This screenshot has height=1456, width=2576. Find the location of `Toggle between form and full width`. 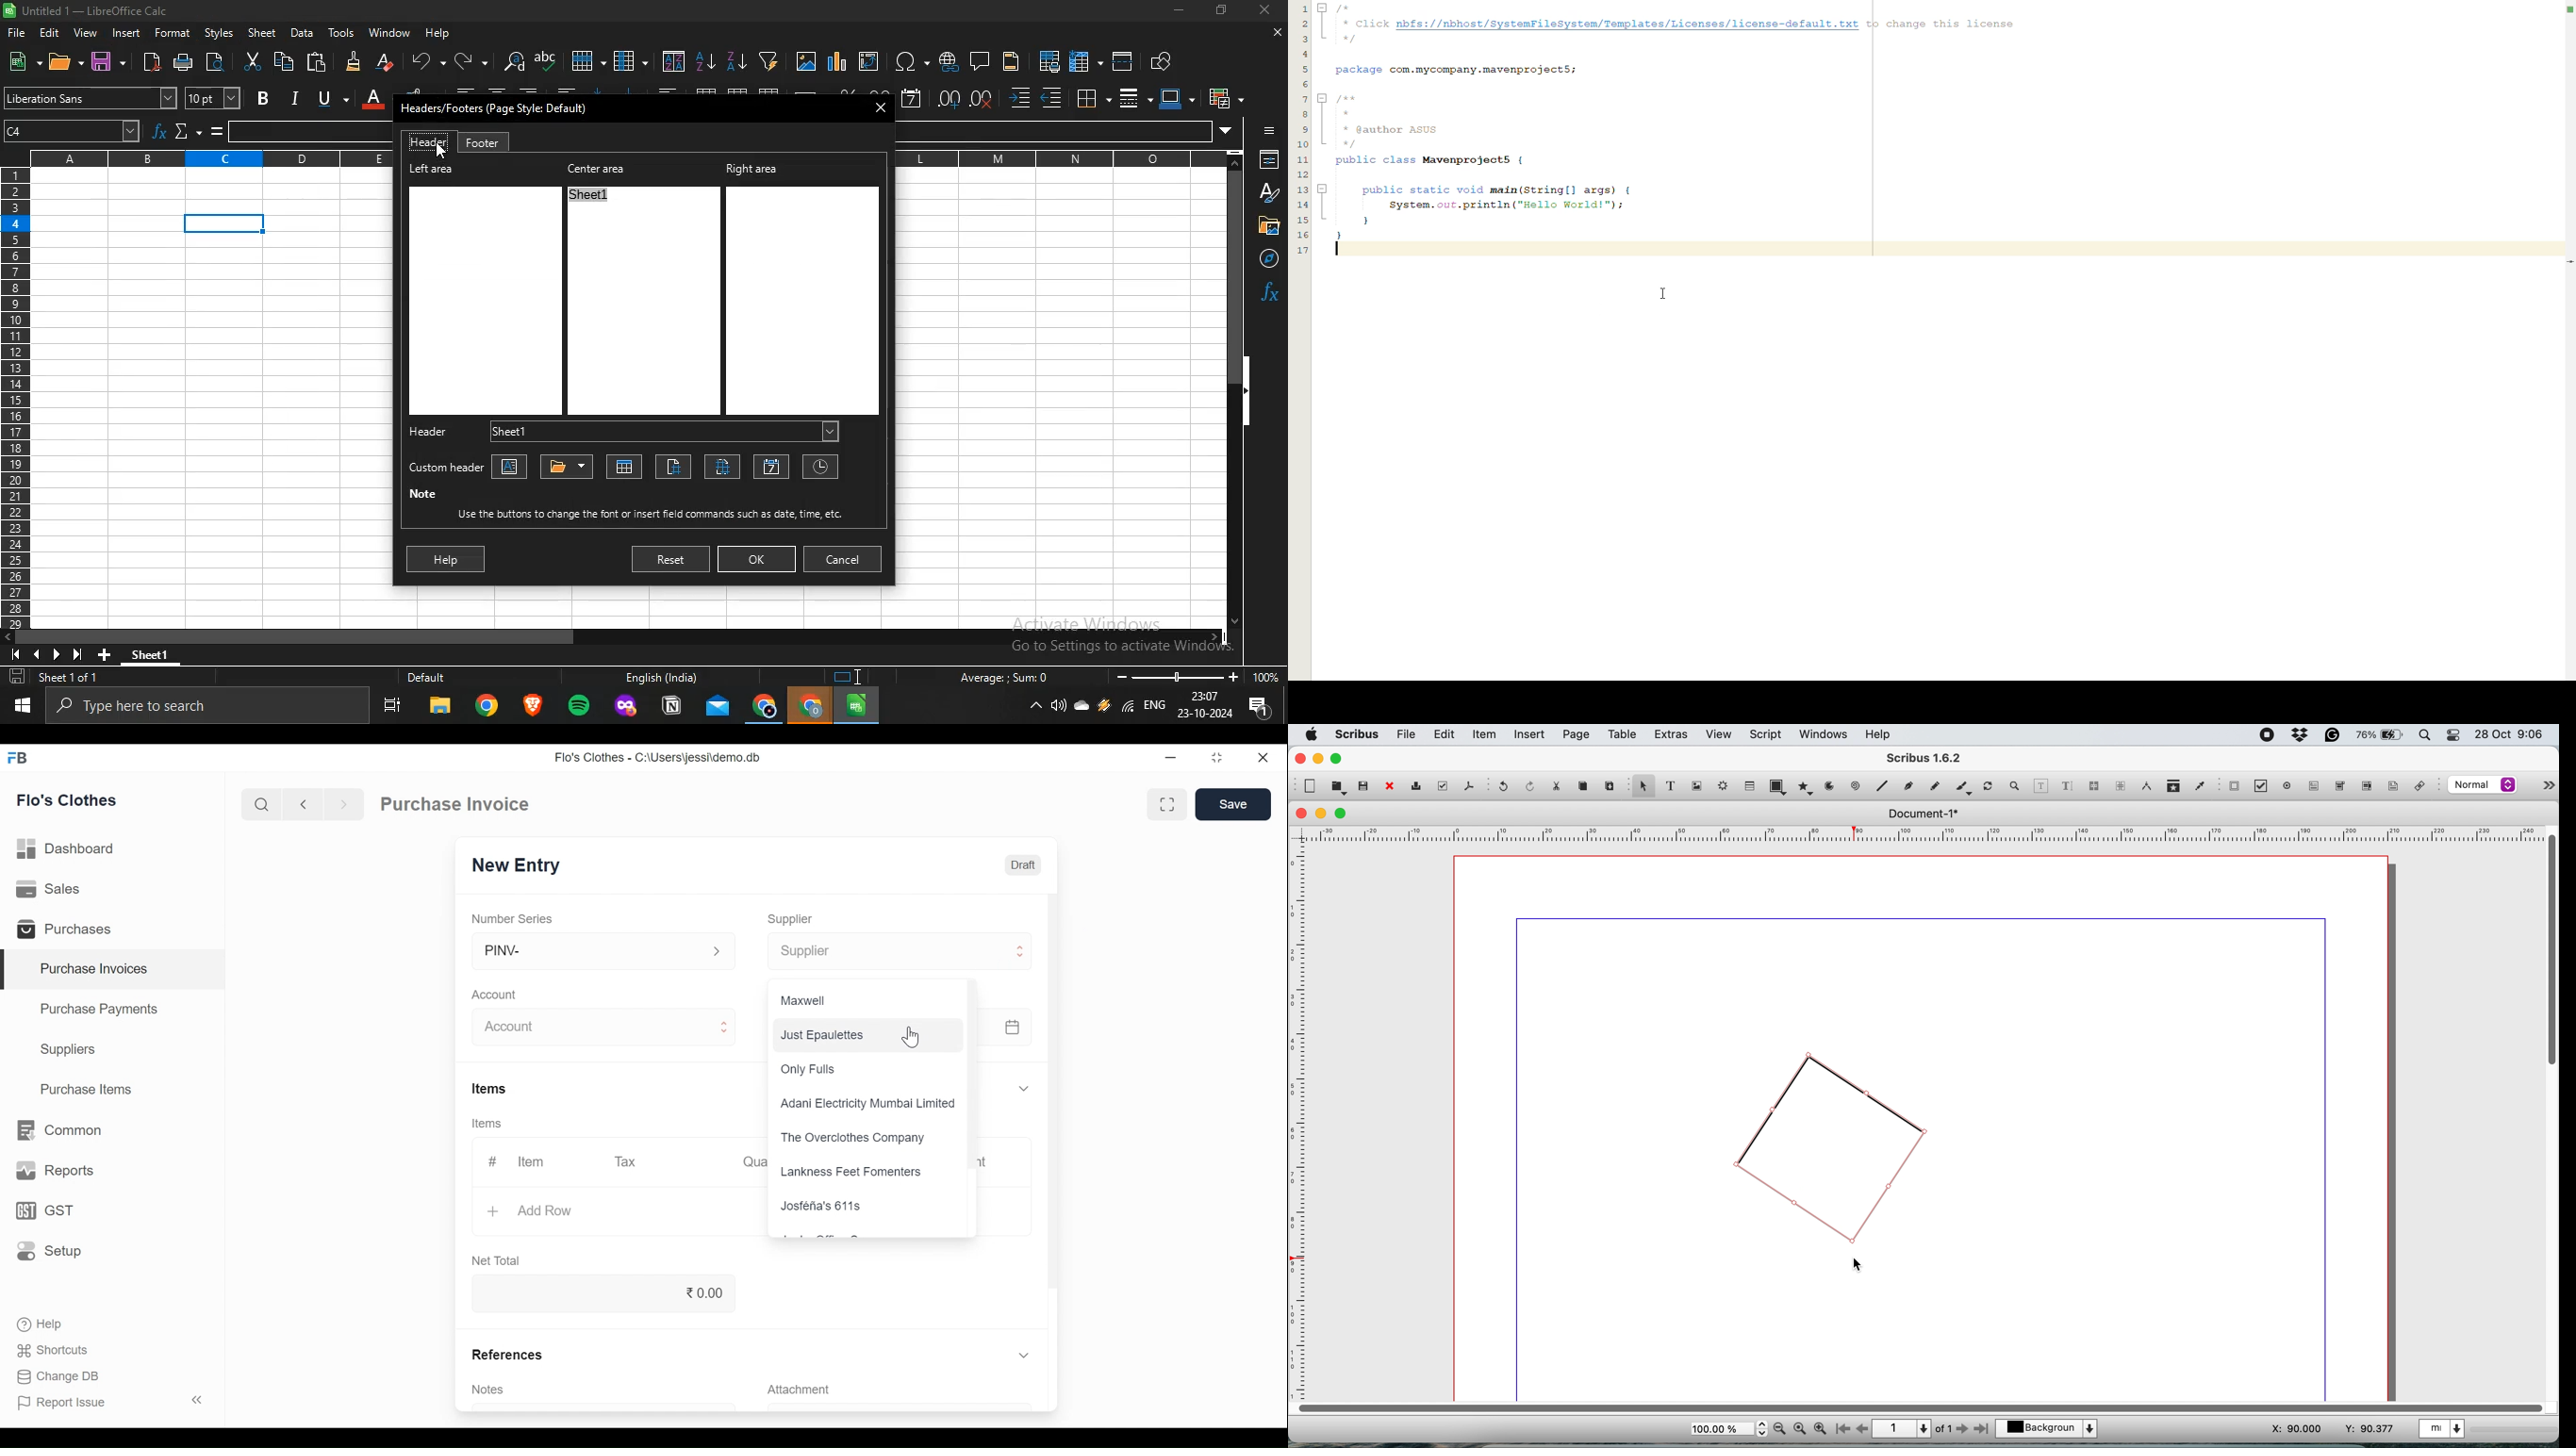

Toggle between form and full width is located at coordinates (1165, 806).